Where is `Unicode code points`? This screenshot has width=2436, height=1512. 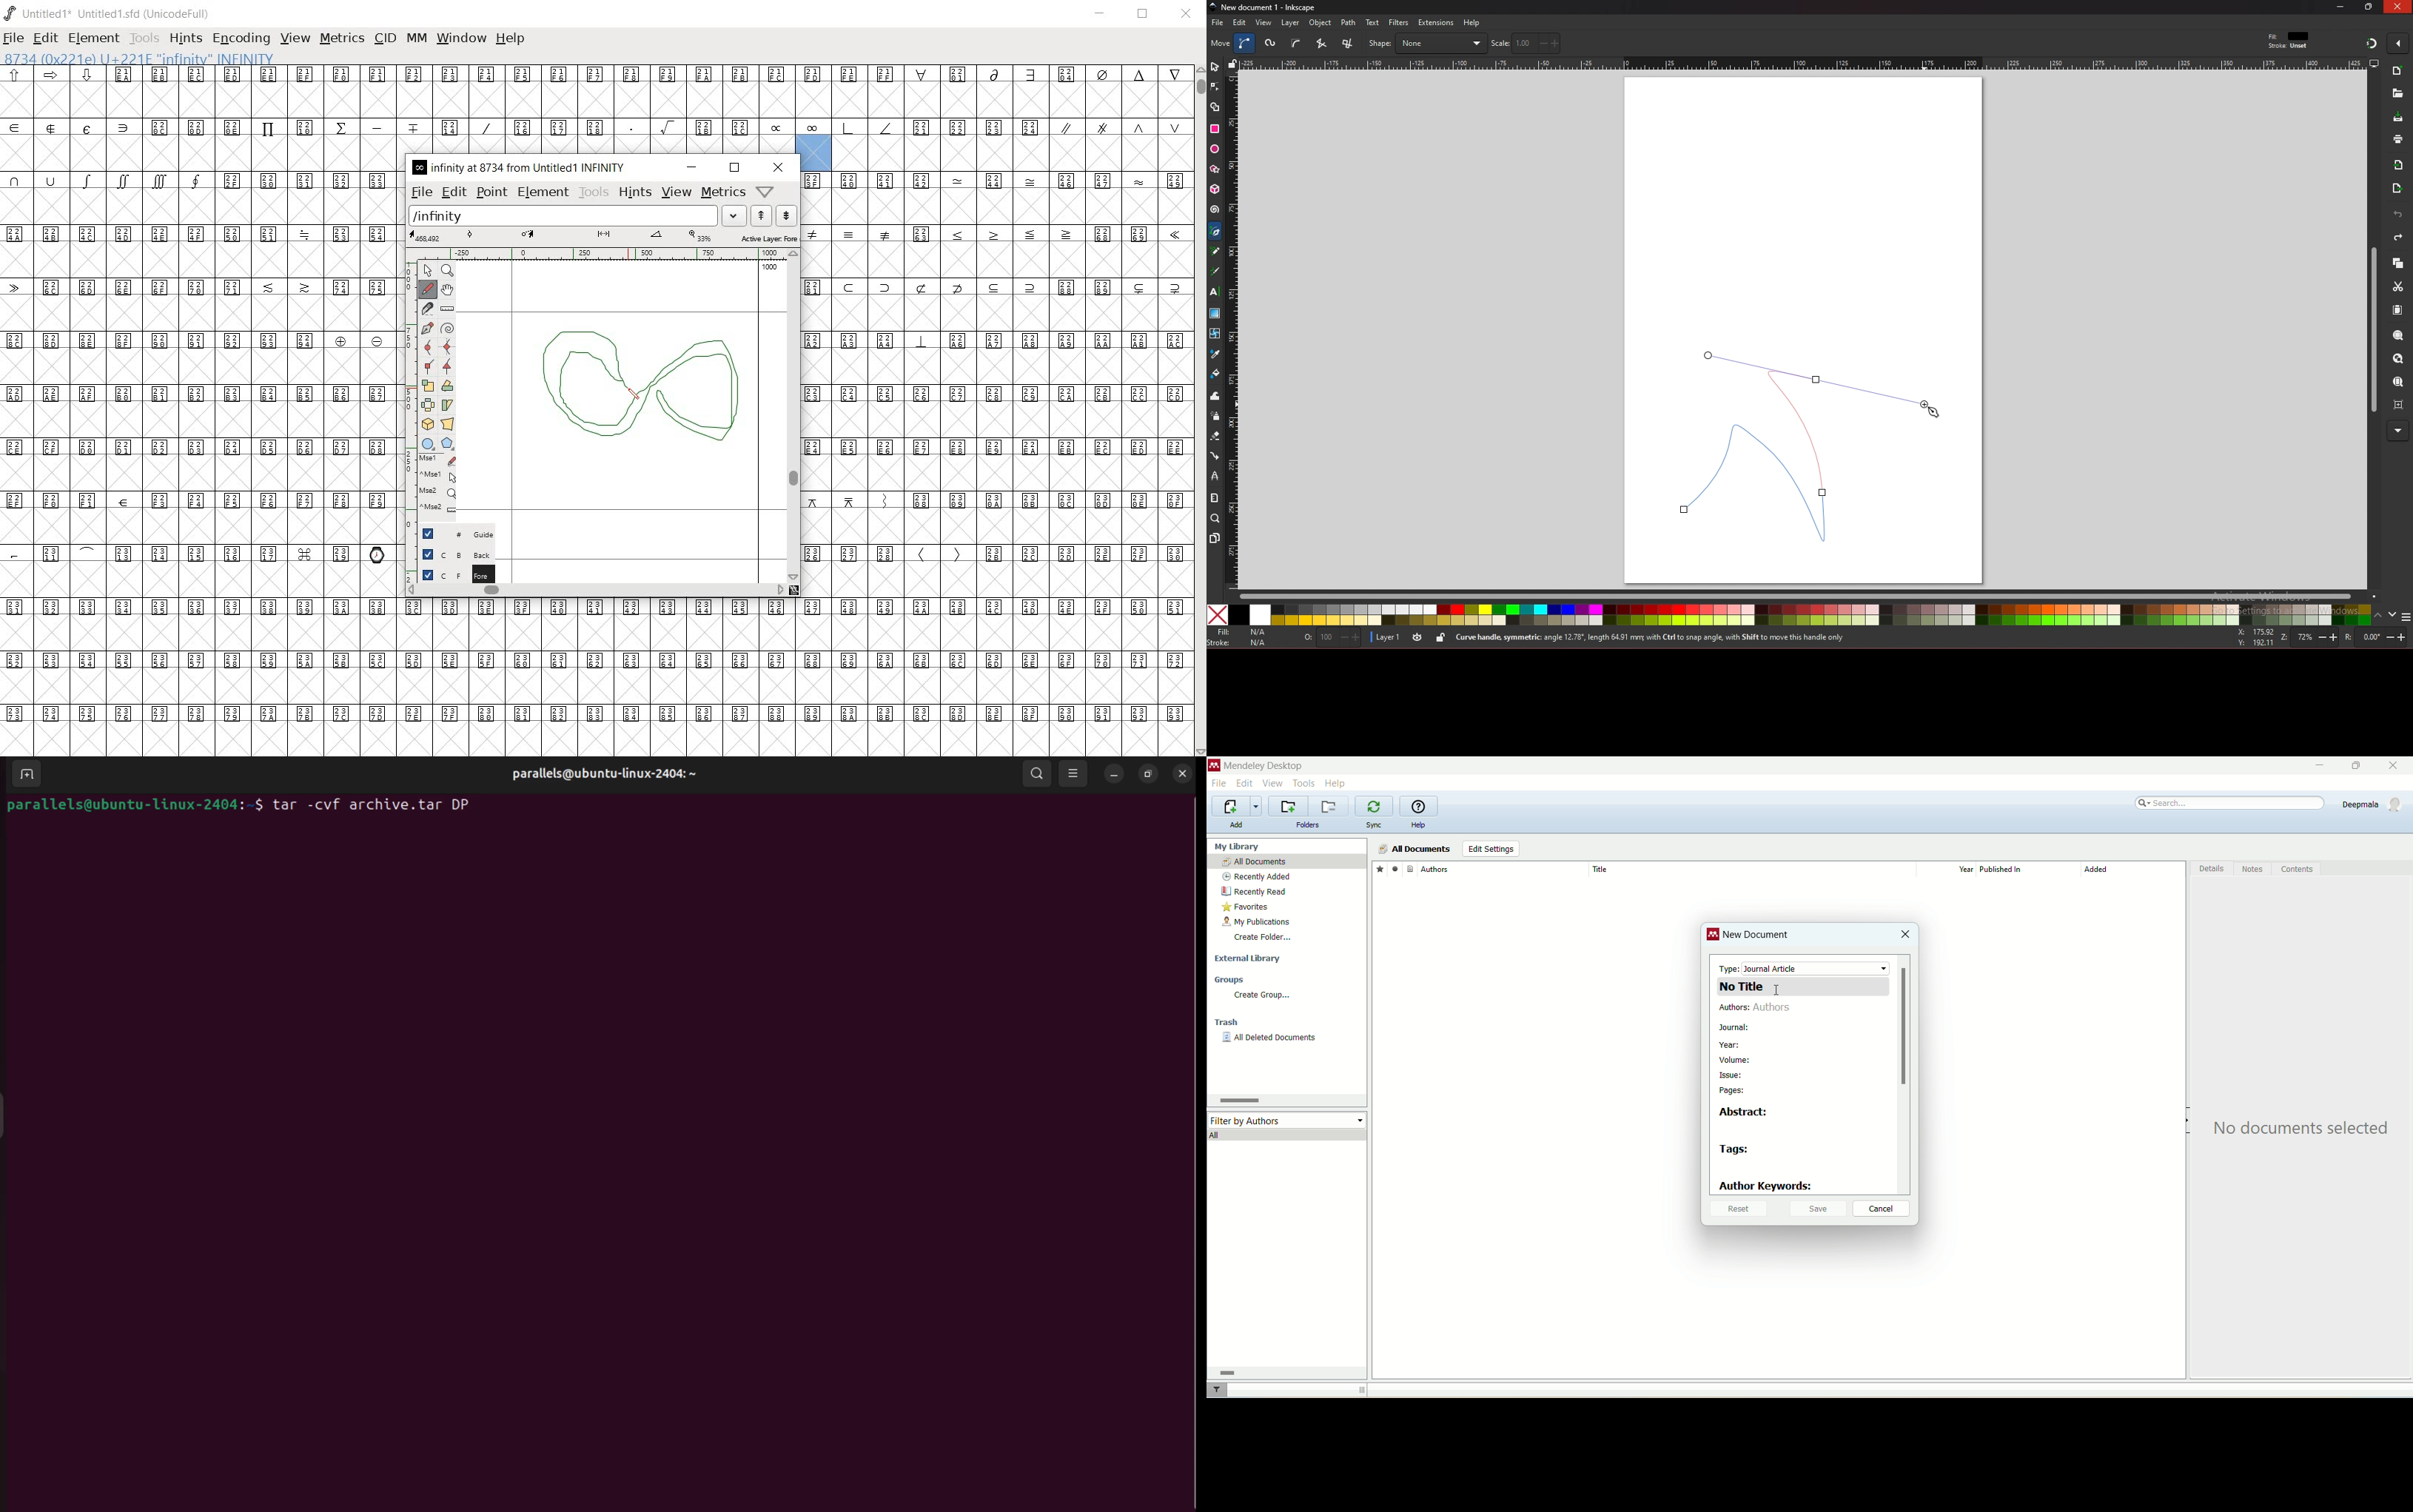 Unicode code points is located at coordinates (1097, 500).